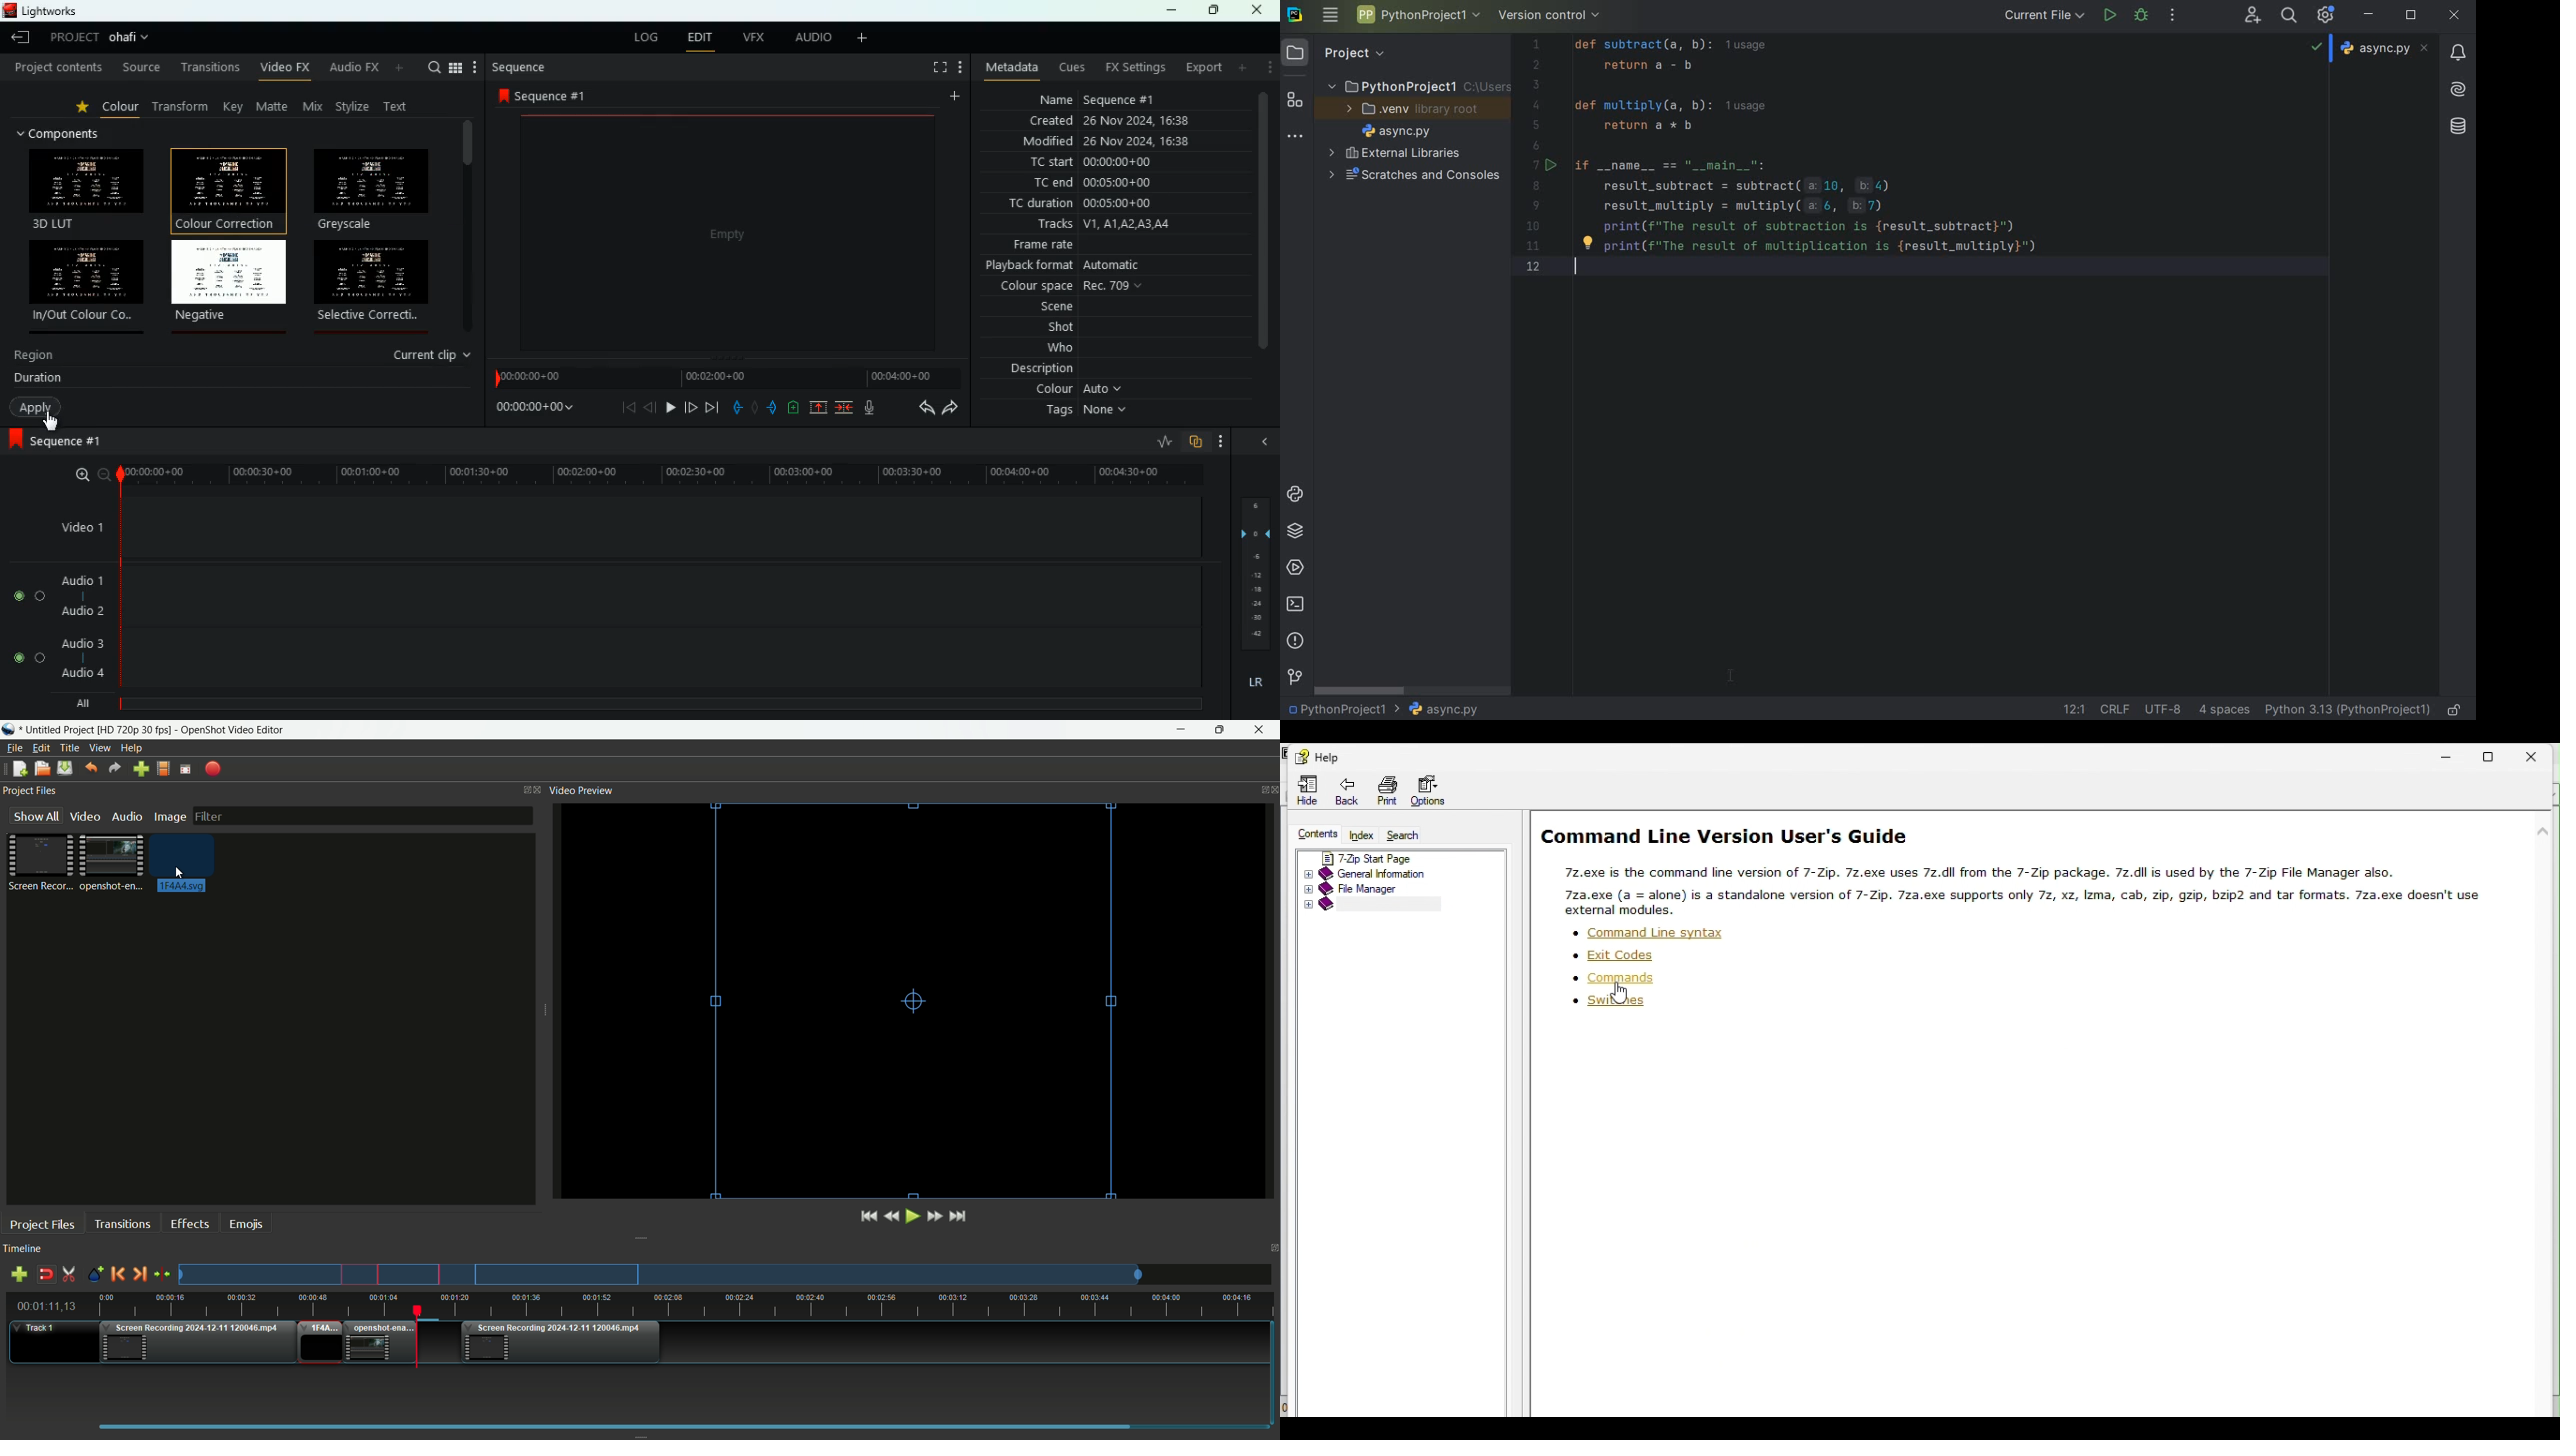 The height and width of the screenshot is (1456, 2576). What do you see at coordinates (132, 37) in the screenshot?
I see `project name` at bounding box center [132, 37].